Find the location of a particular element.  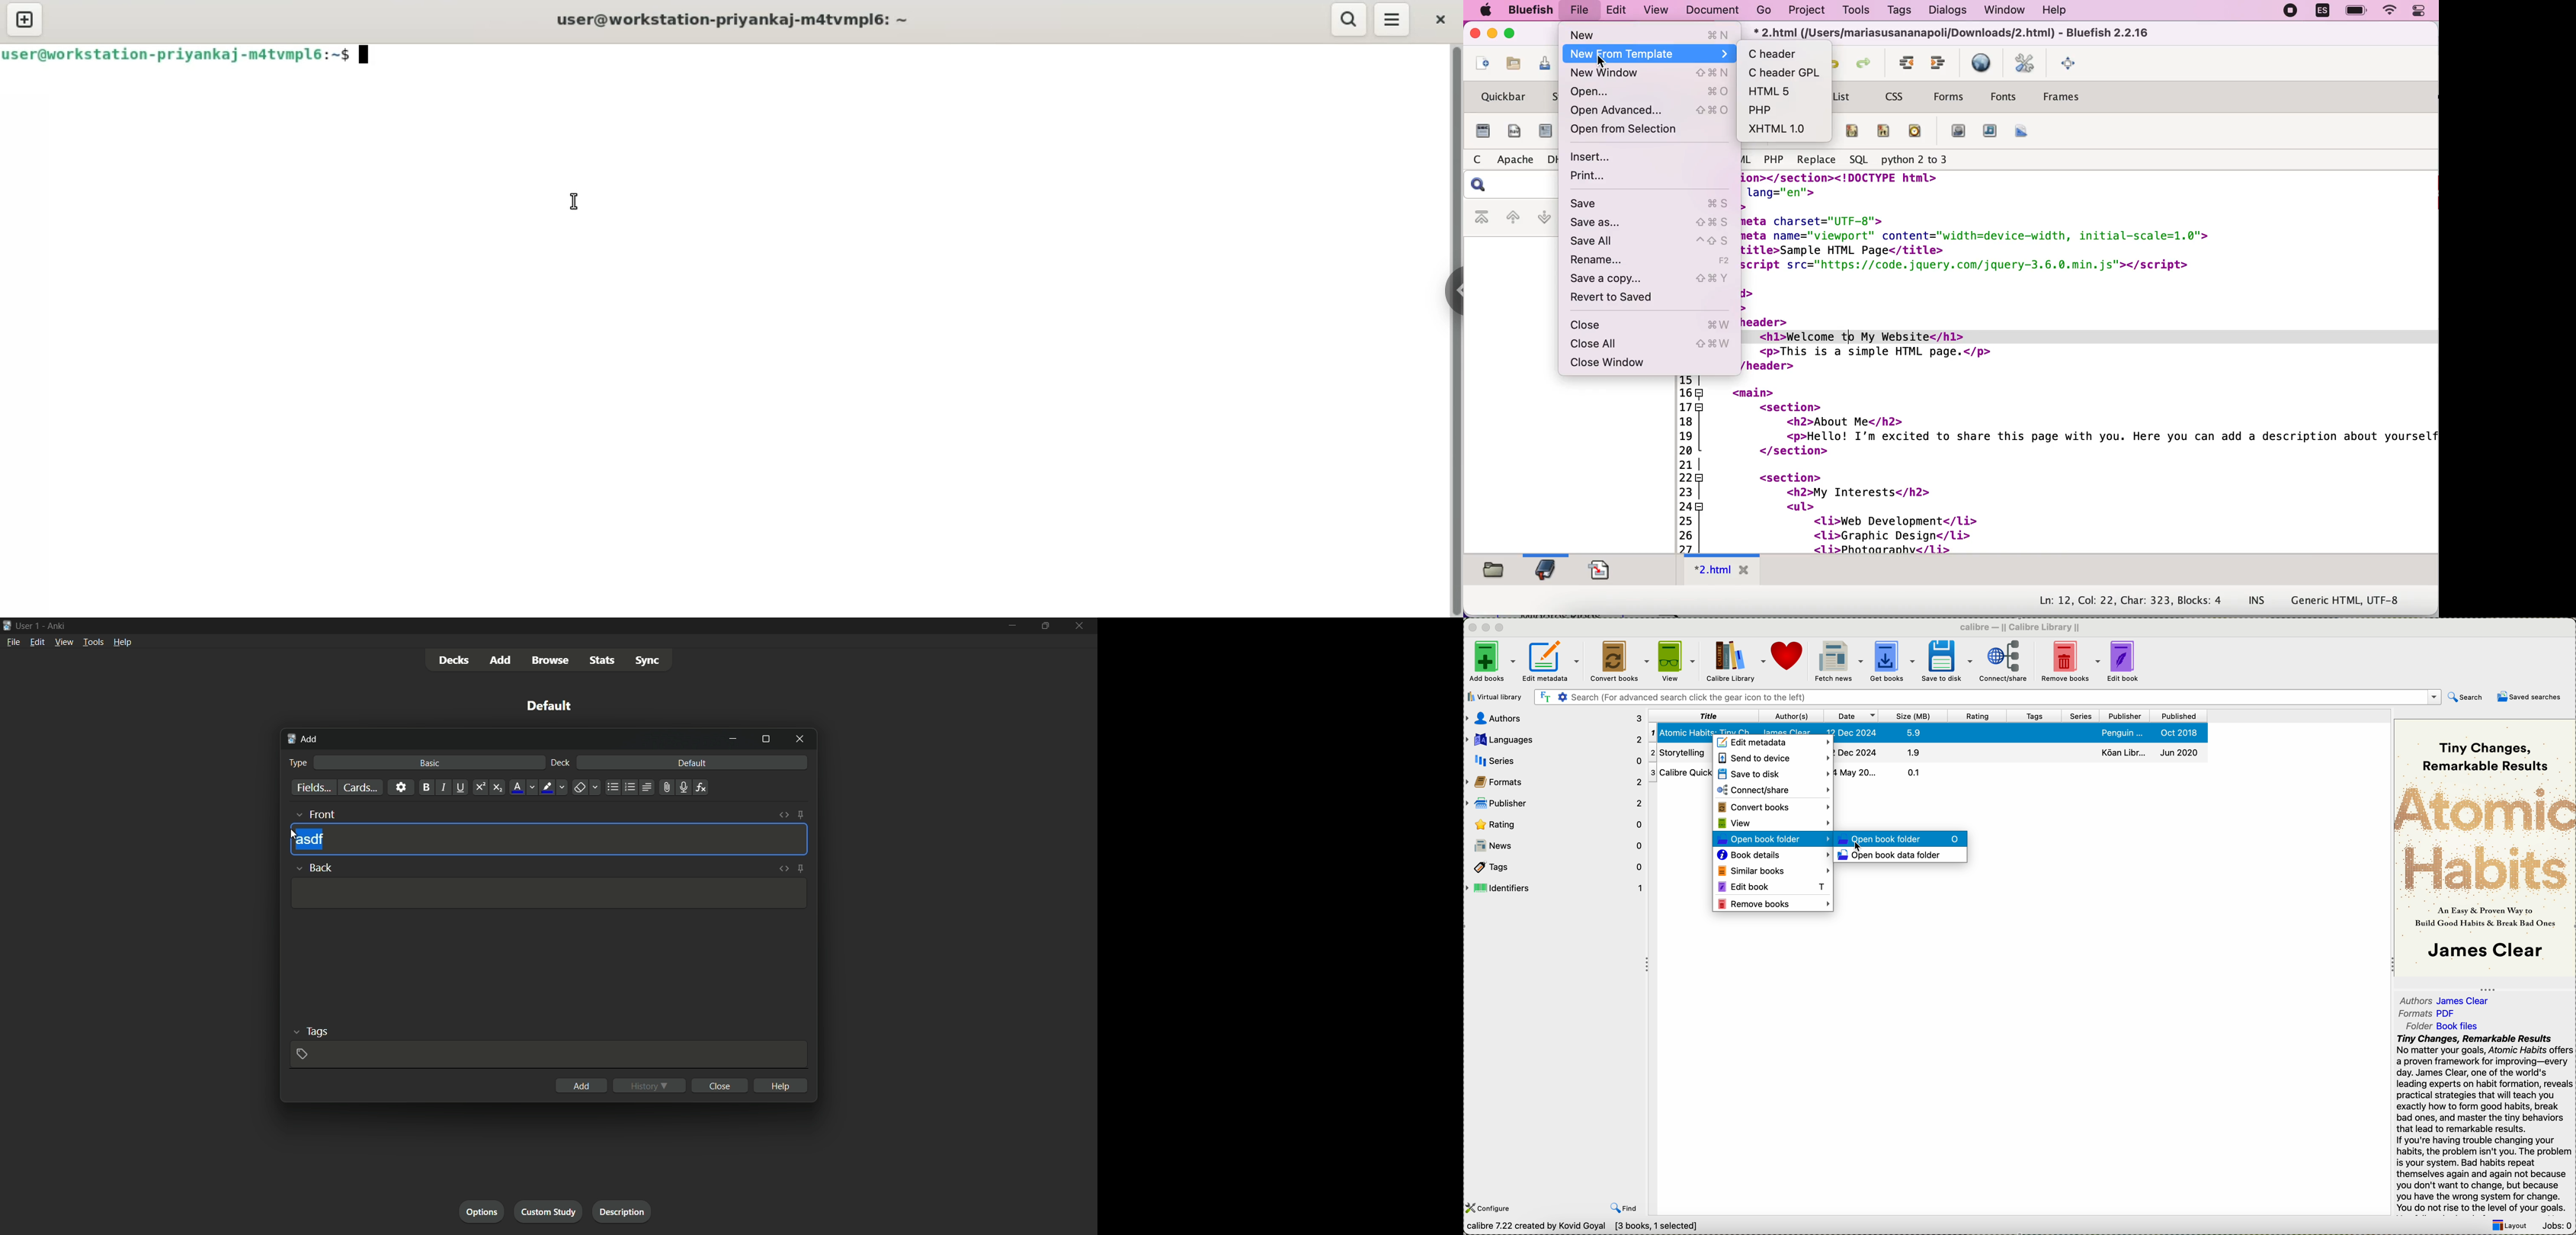

xhtml 1.0 is located at coordinates (1789, 129).